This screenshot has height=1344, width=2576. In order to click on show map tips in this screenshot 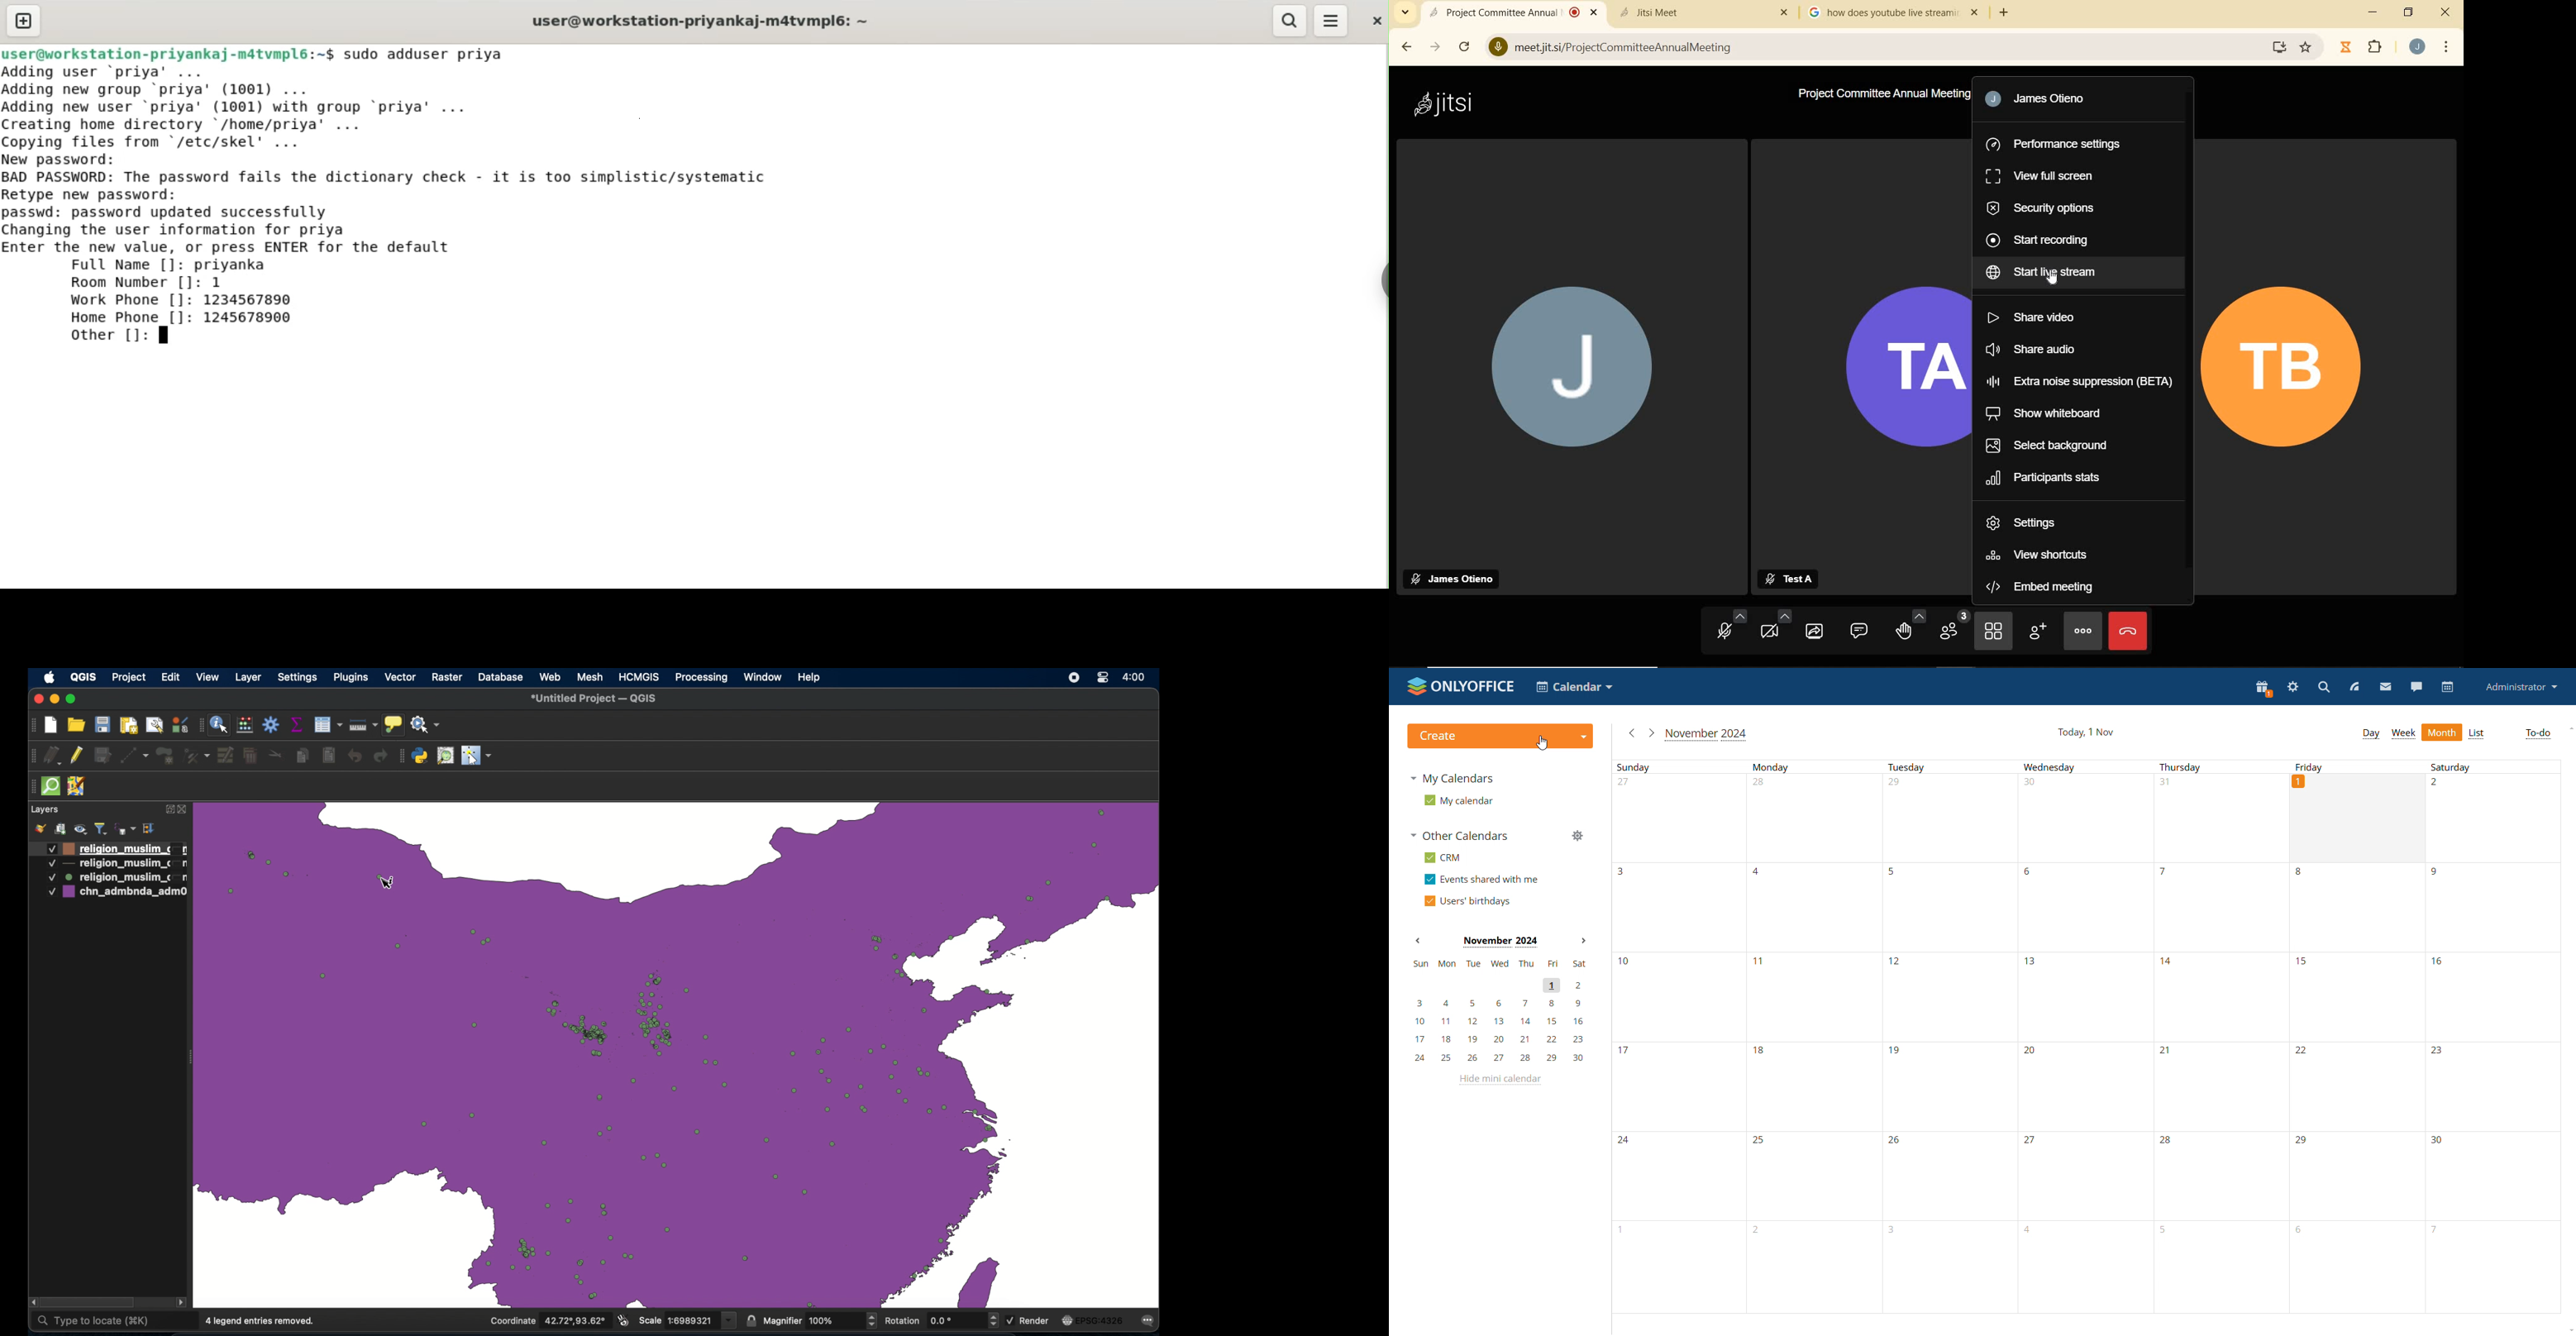, I will do `click(395, 724)`.